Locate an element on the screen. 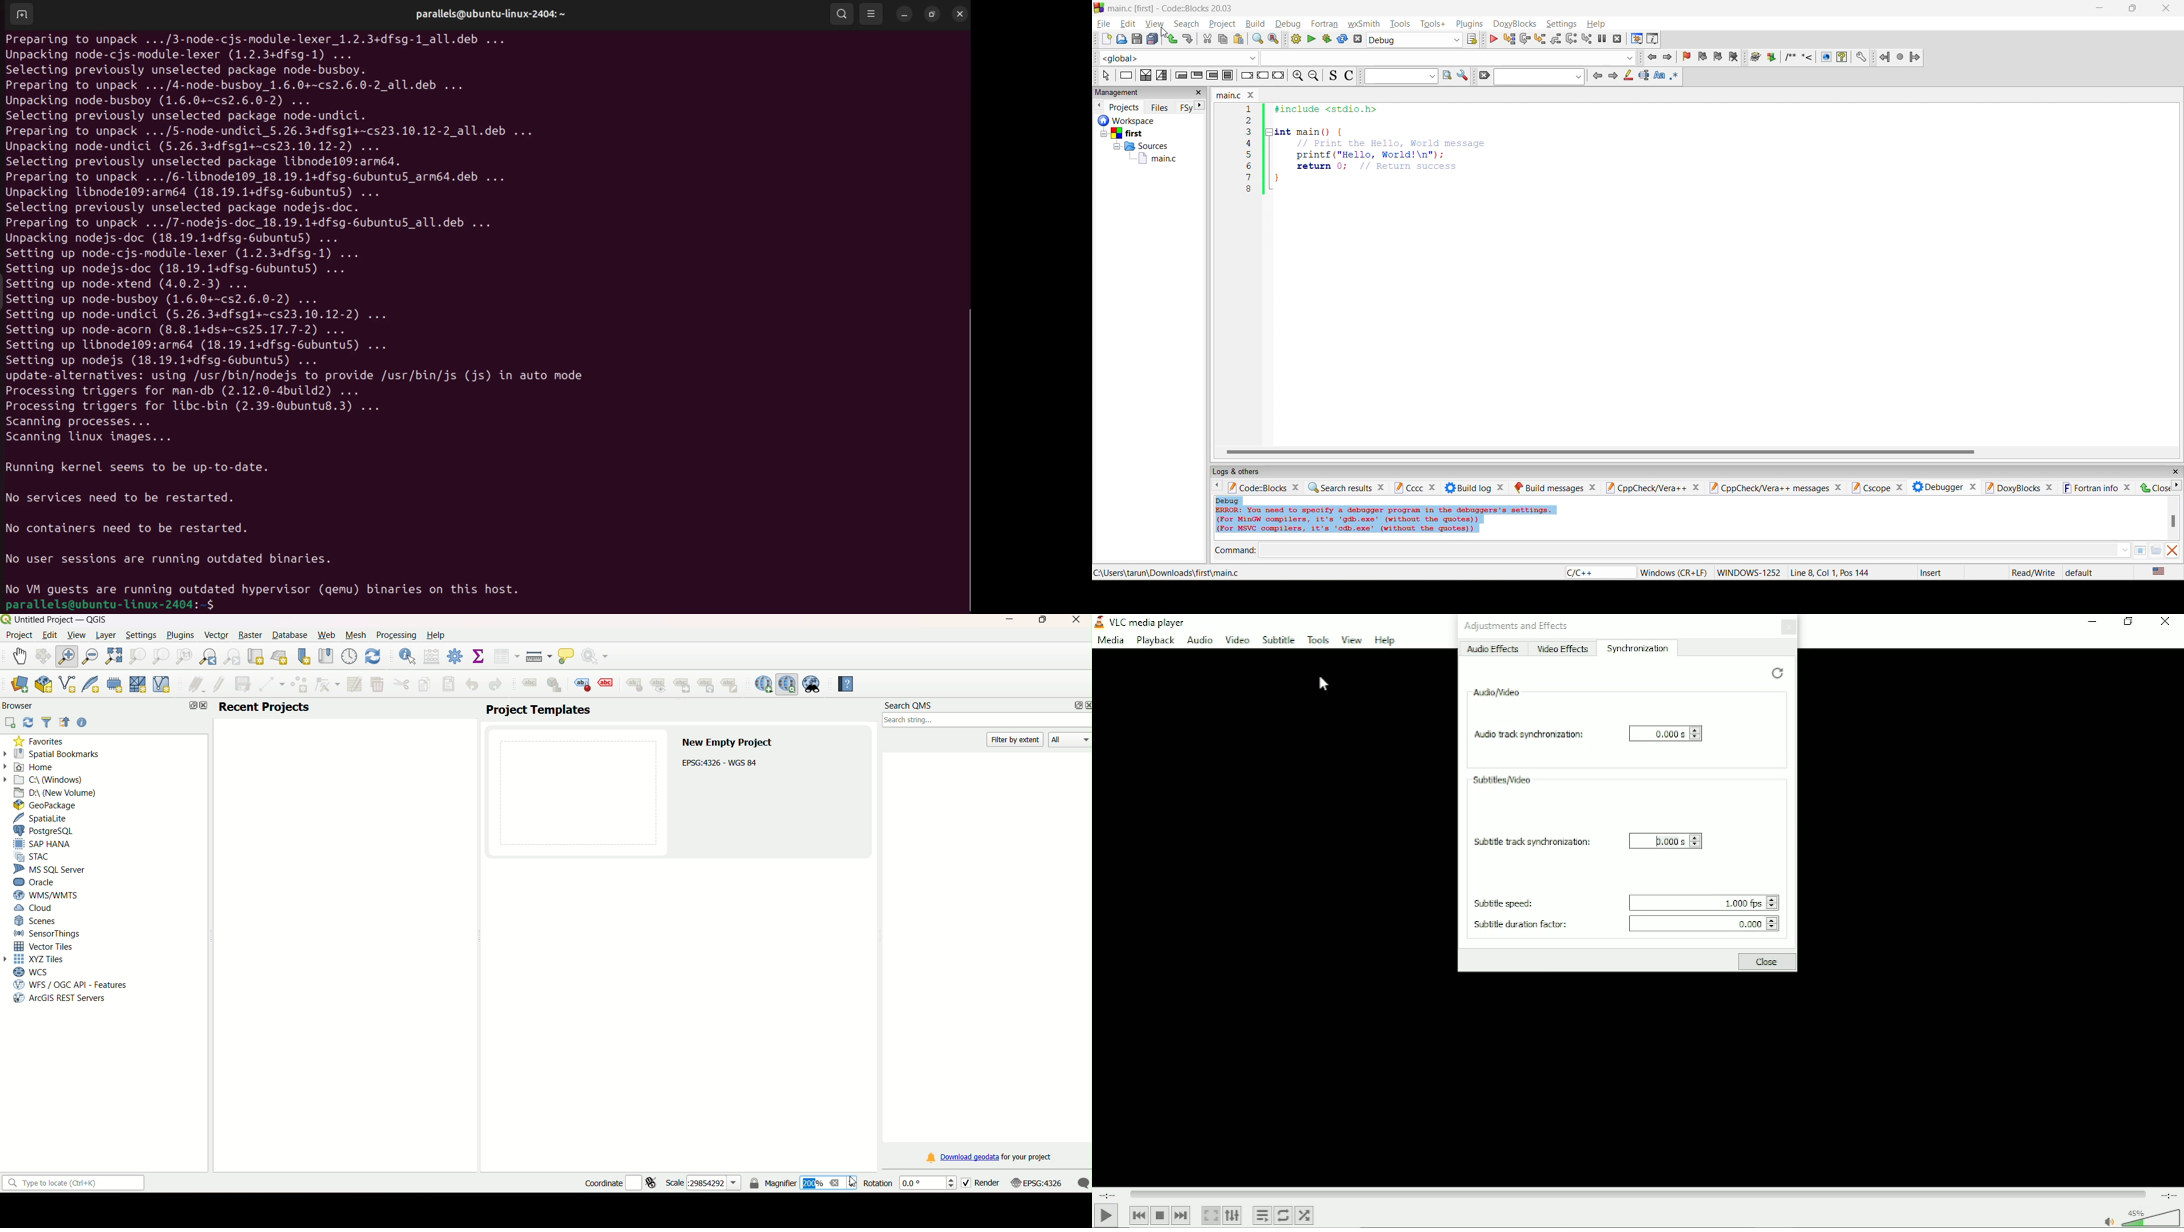 This screenshot has width=2184, height=1232. WFS/OGC API-Features is located at coordinates (70, 985).